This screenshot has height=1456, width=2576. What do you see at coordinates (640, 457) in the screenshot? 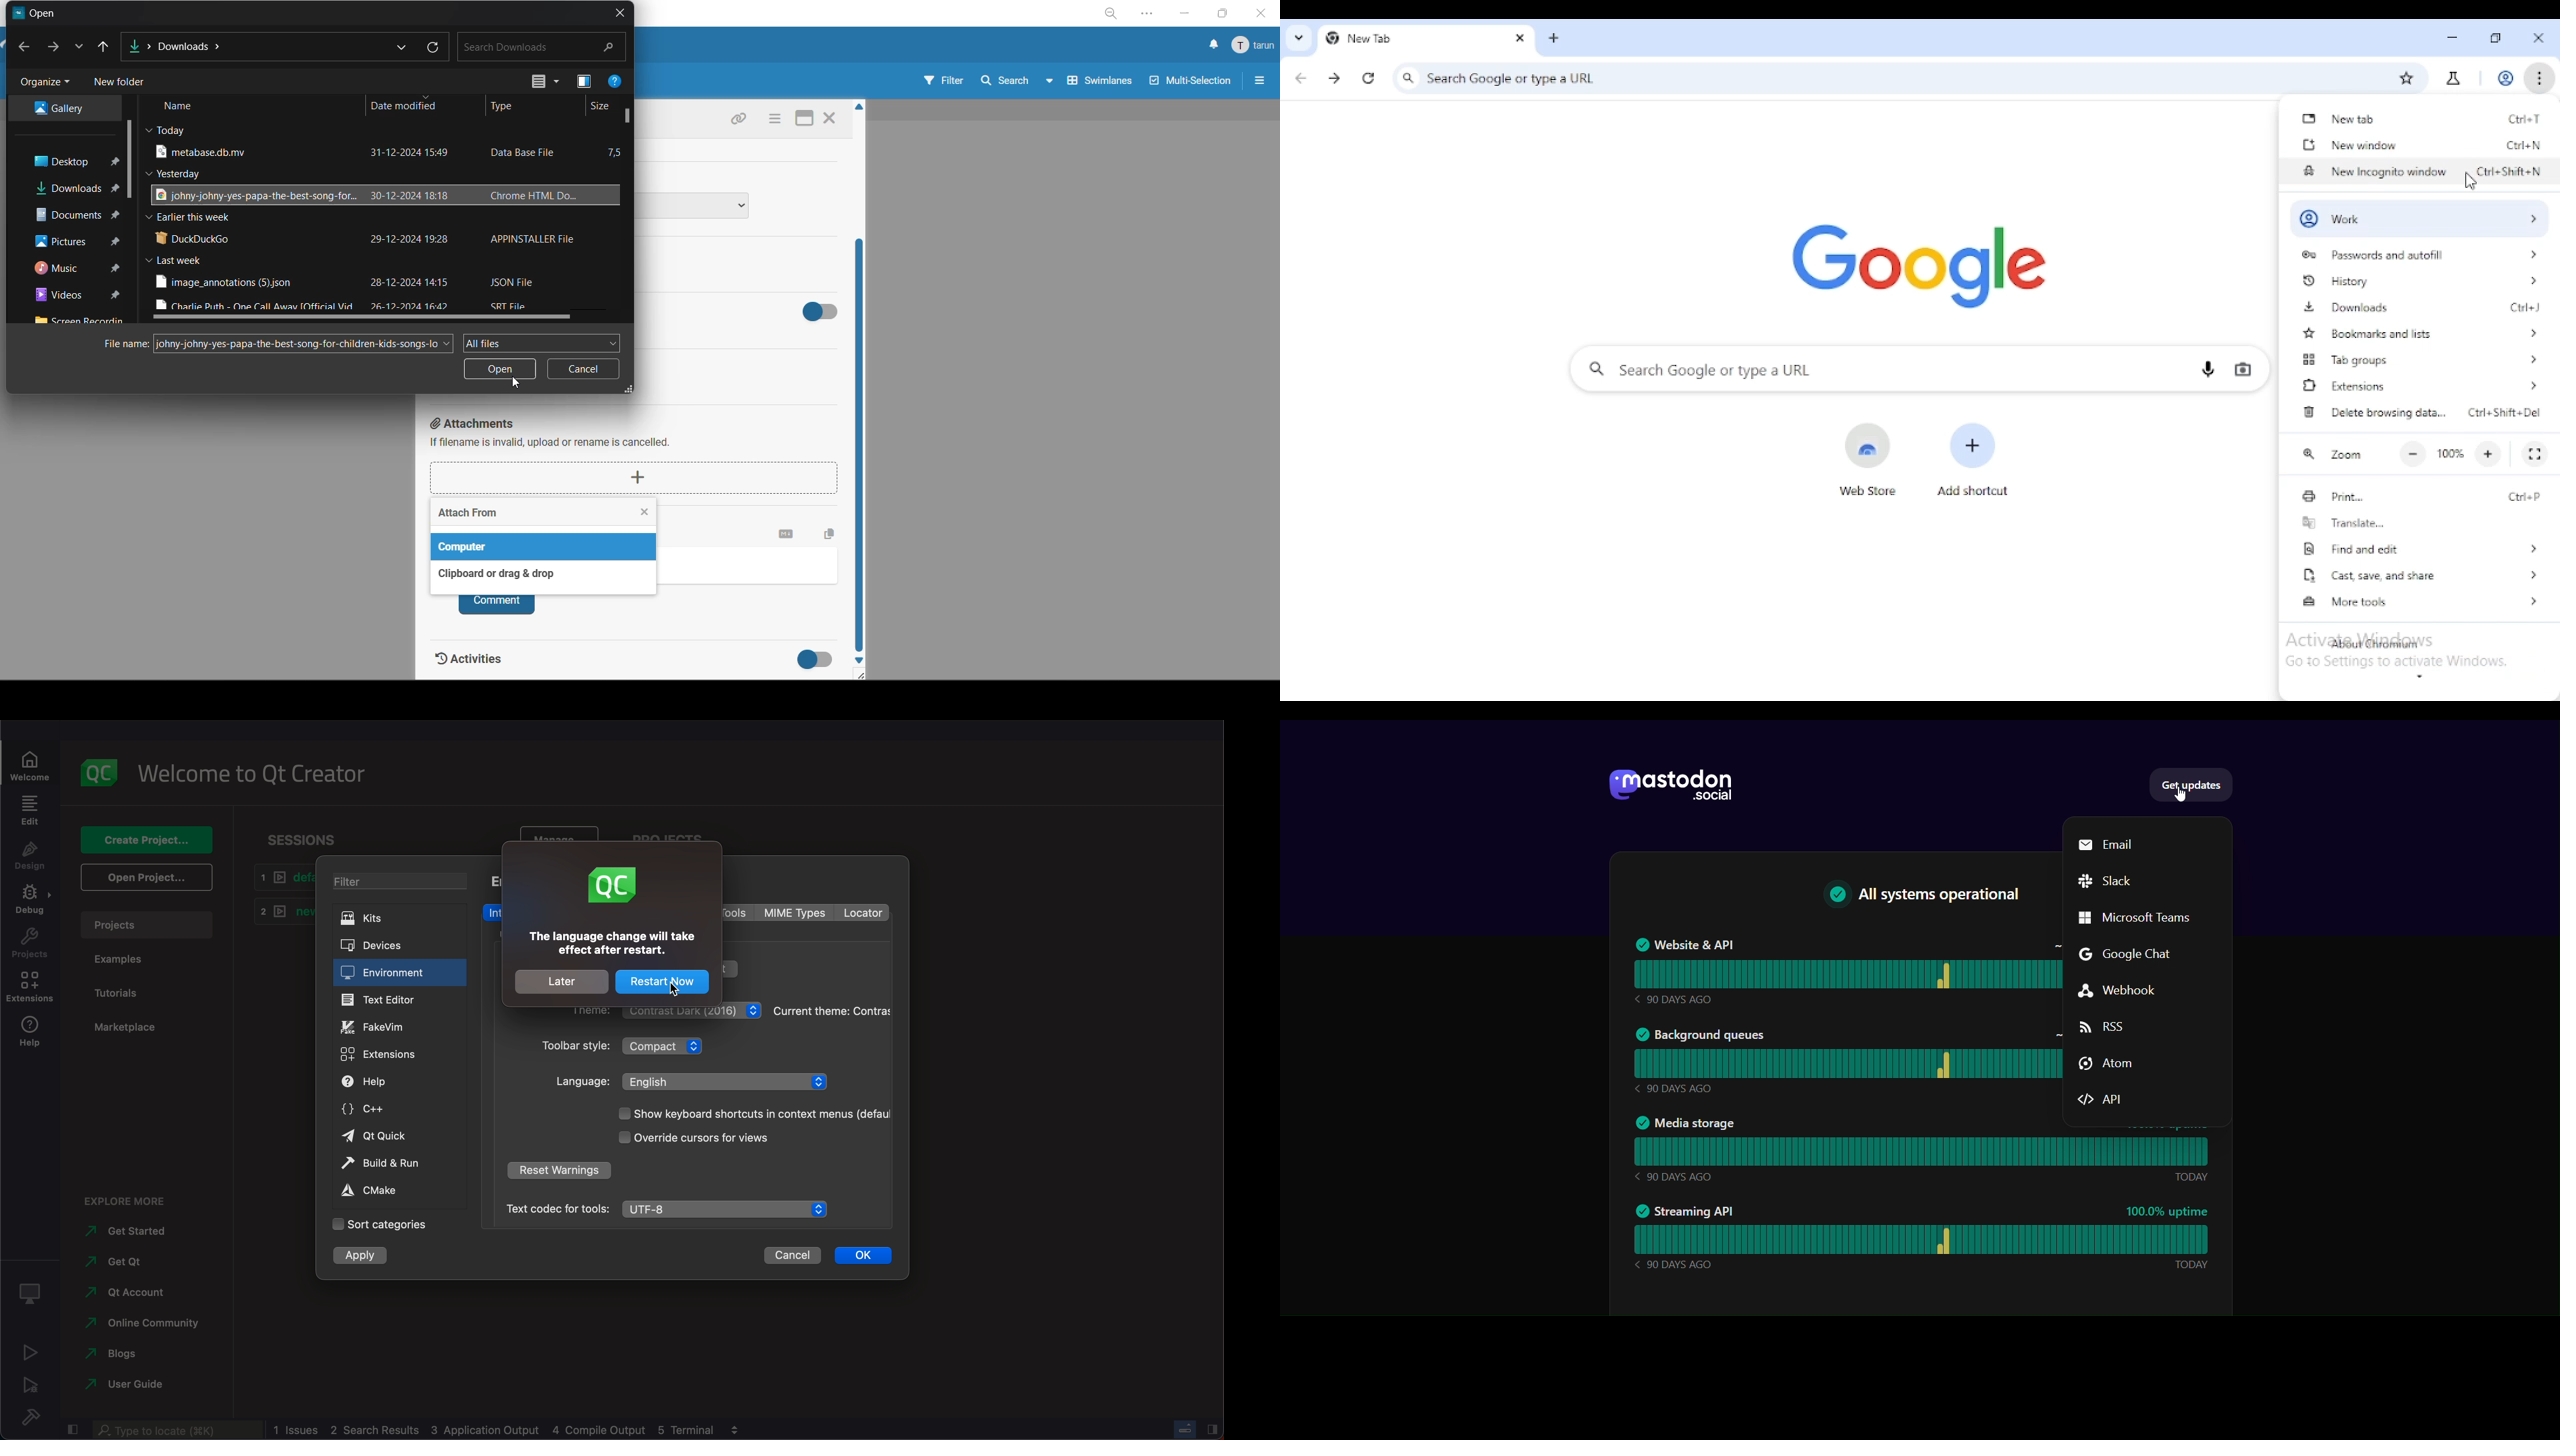
I see `attachments` at bounding box center [640, 457].